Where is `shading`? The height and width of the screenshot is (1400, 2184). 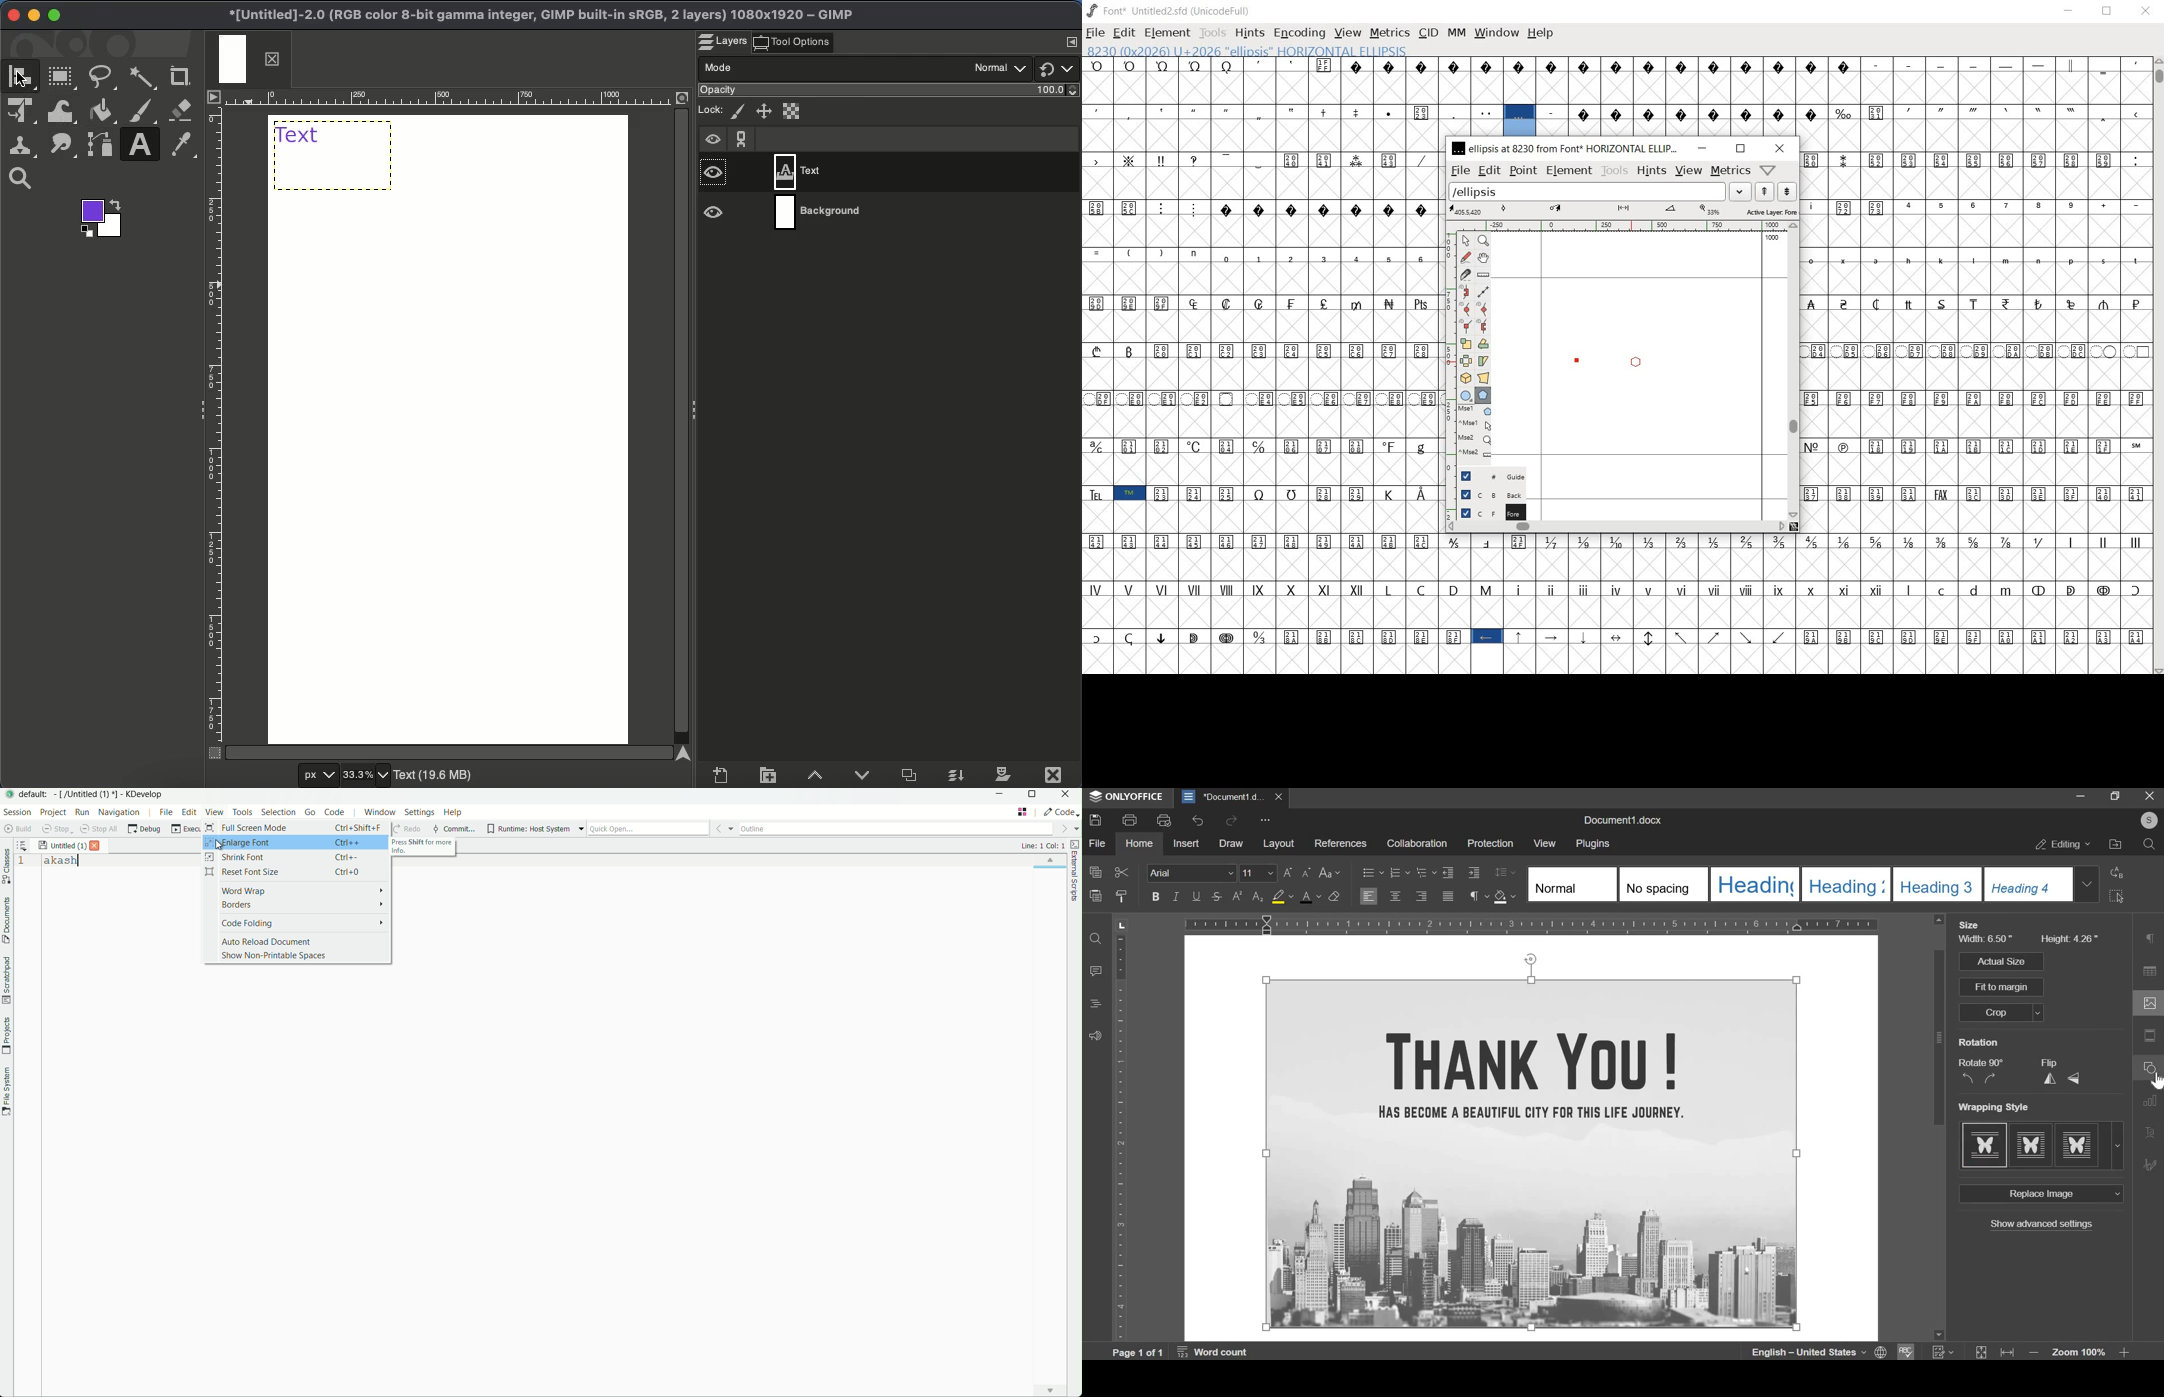 shading is located at coordinates (1505, 897).